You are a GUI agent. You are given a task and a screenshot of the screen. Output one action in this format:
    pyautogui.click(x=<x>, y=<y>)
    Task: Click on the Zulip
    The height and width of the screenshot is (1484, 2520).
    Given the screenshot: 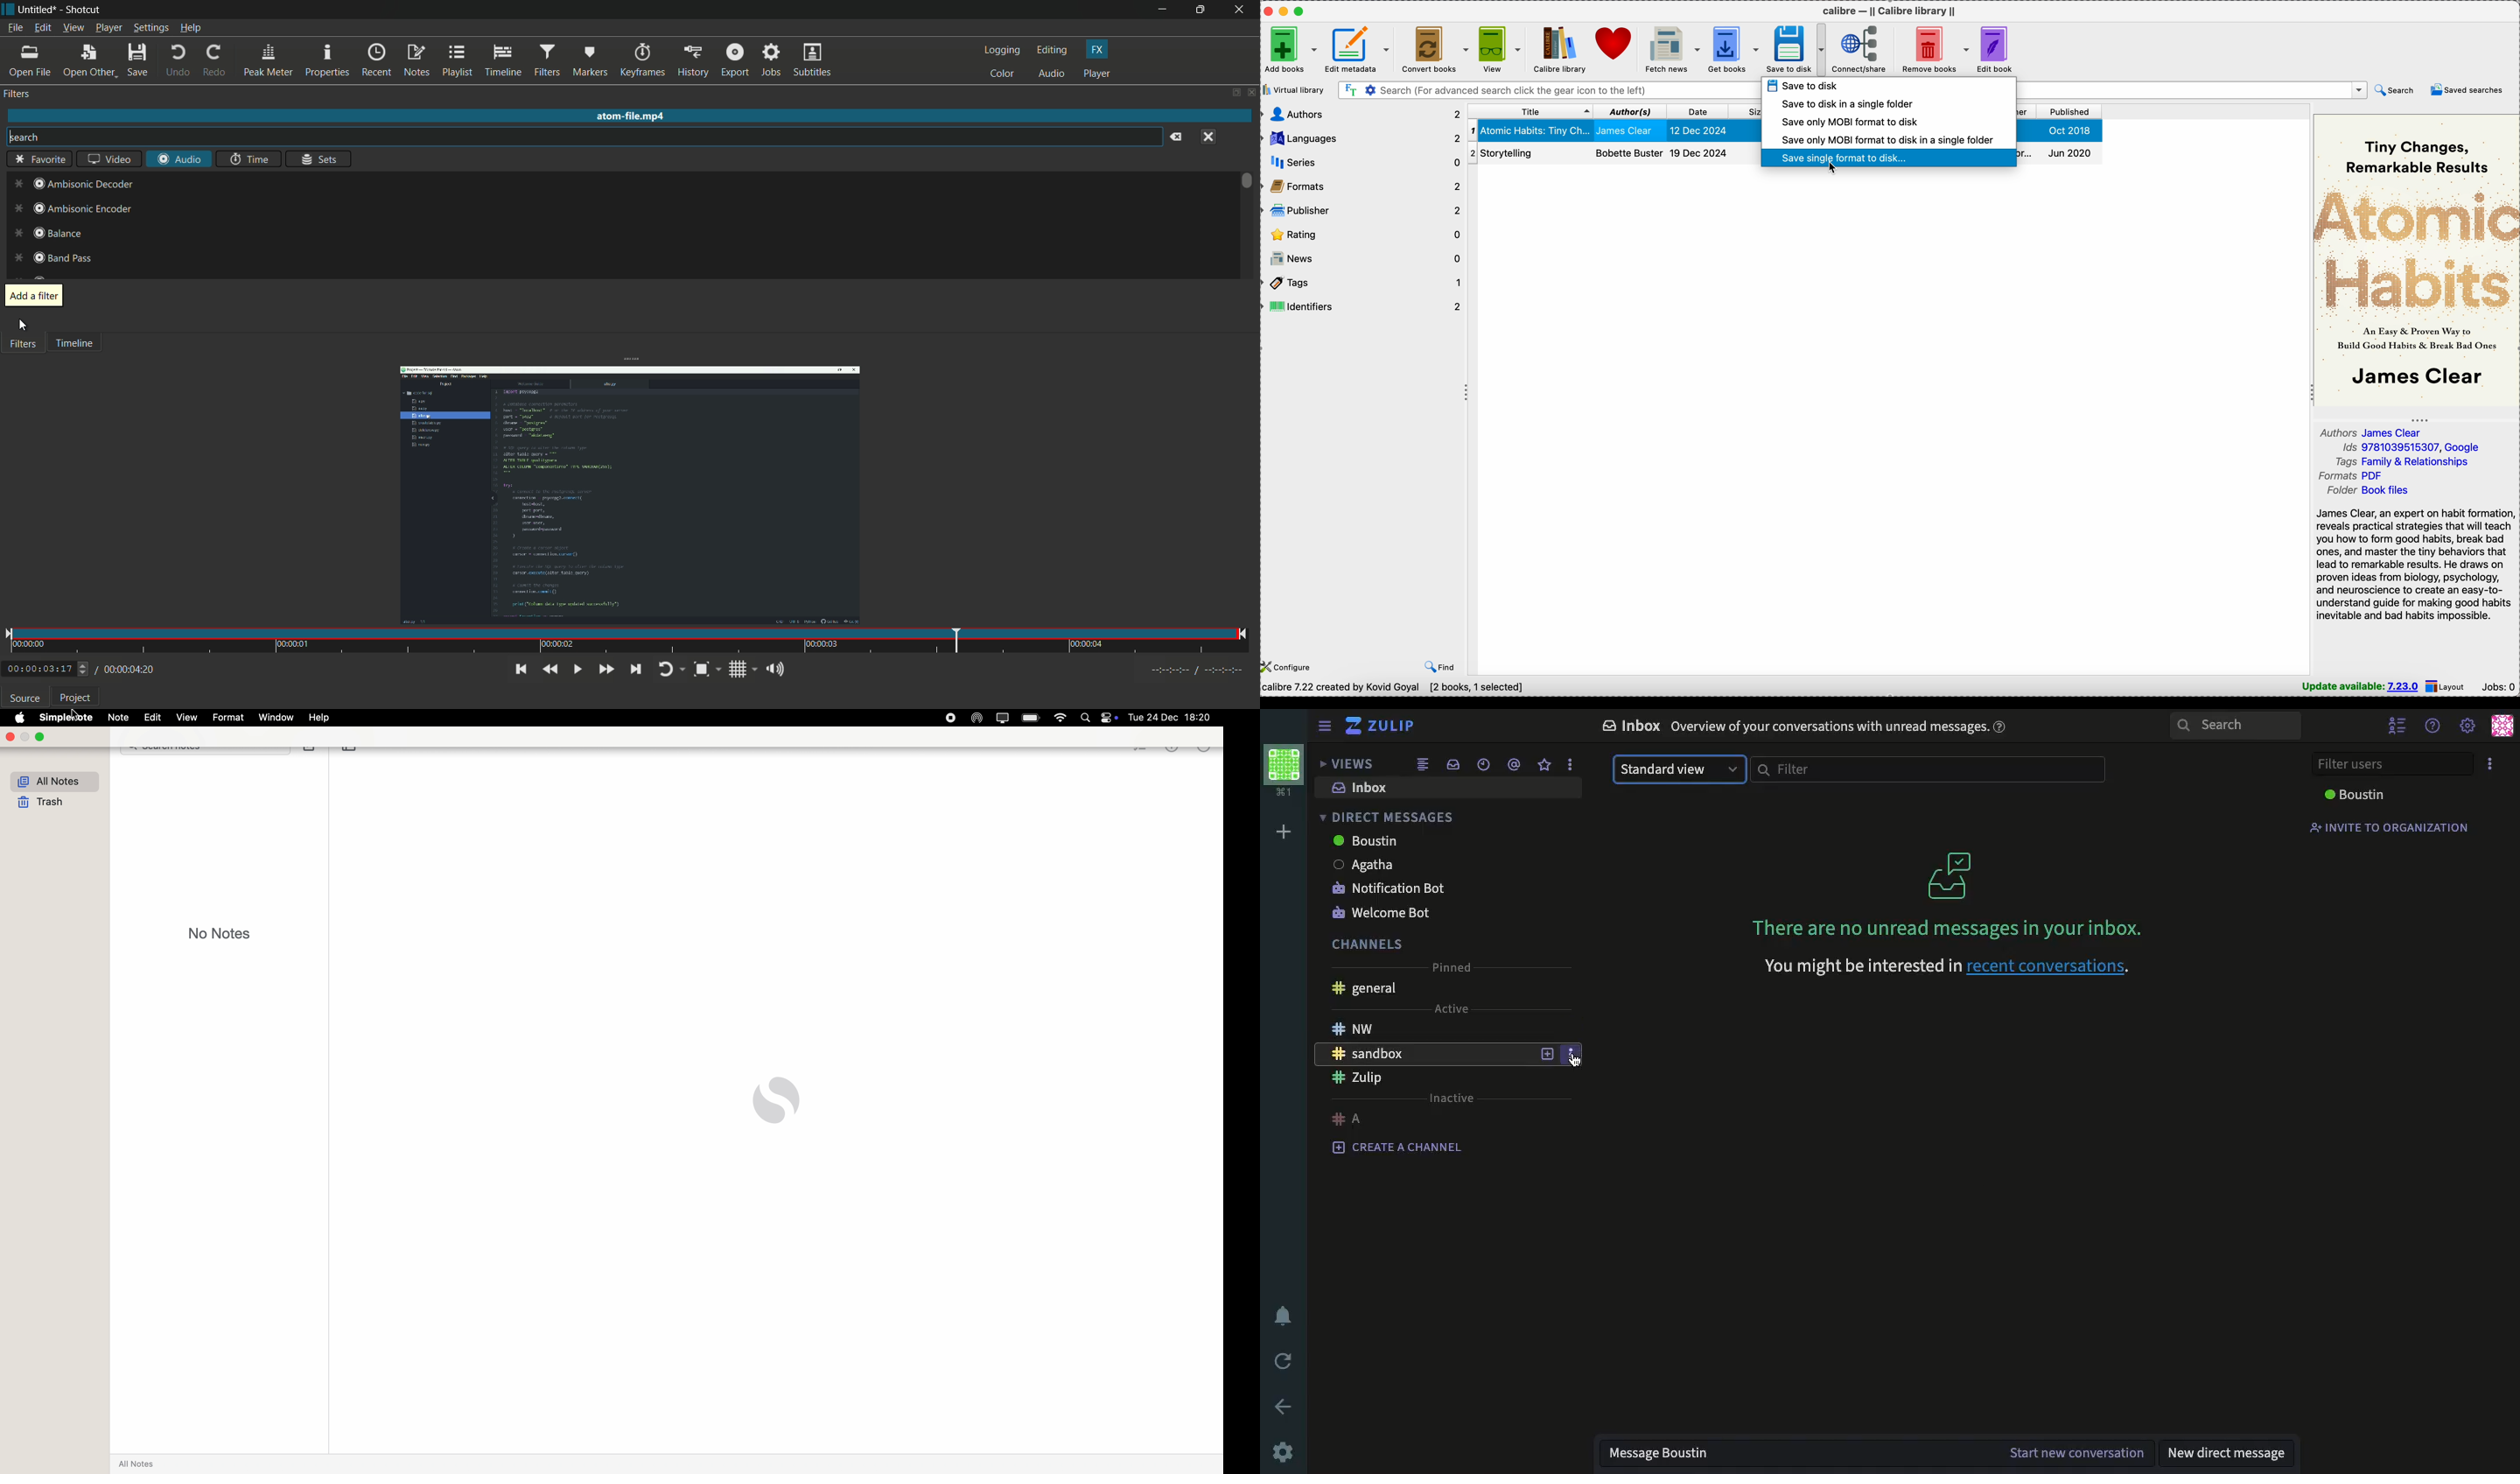 What is the action you would take?
    pyautogui.click(x=1380, y=726)
    